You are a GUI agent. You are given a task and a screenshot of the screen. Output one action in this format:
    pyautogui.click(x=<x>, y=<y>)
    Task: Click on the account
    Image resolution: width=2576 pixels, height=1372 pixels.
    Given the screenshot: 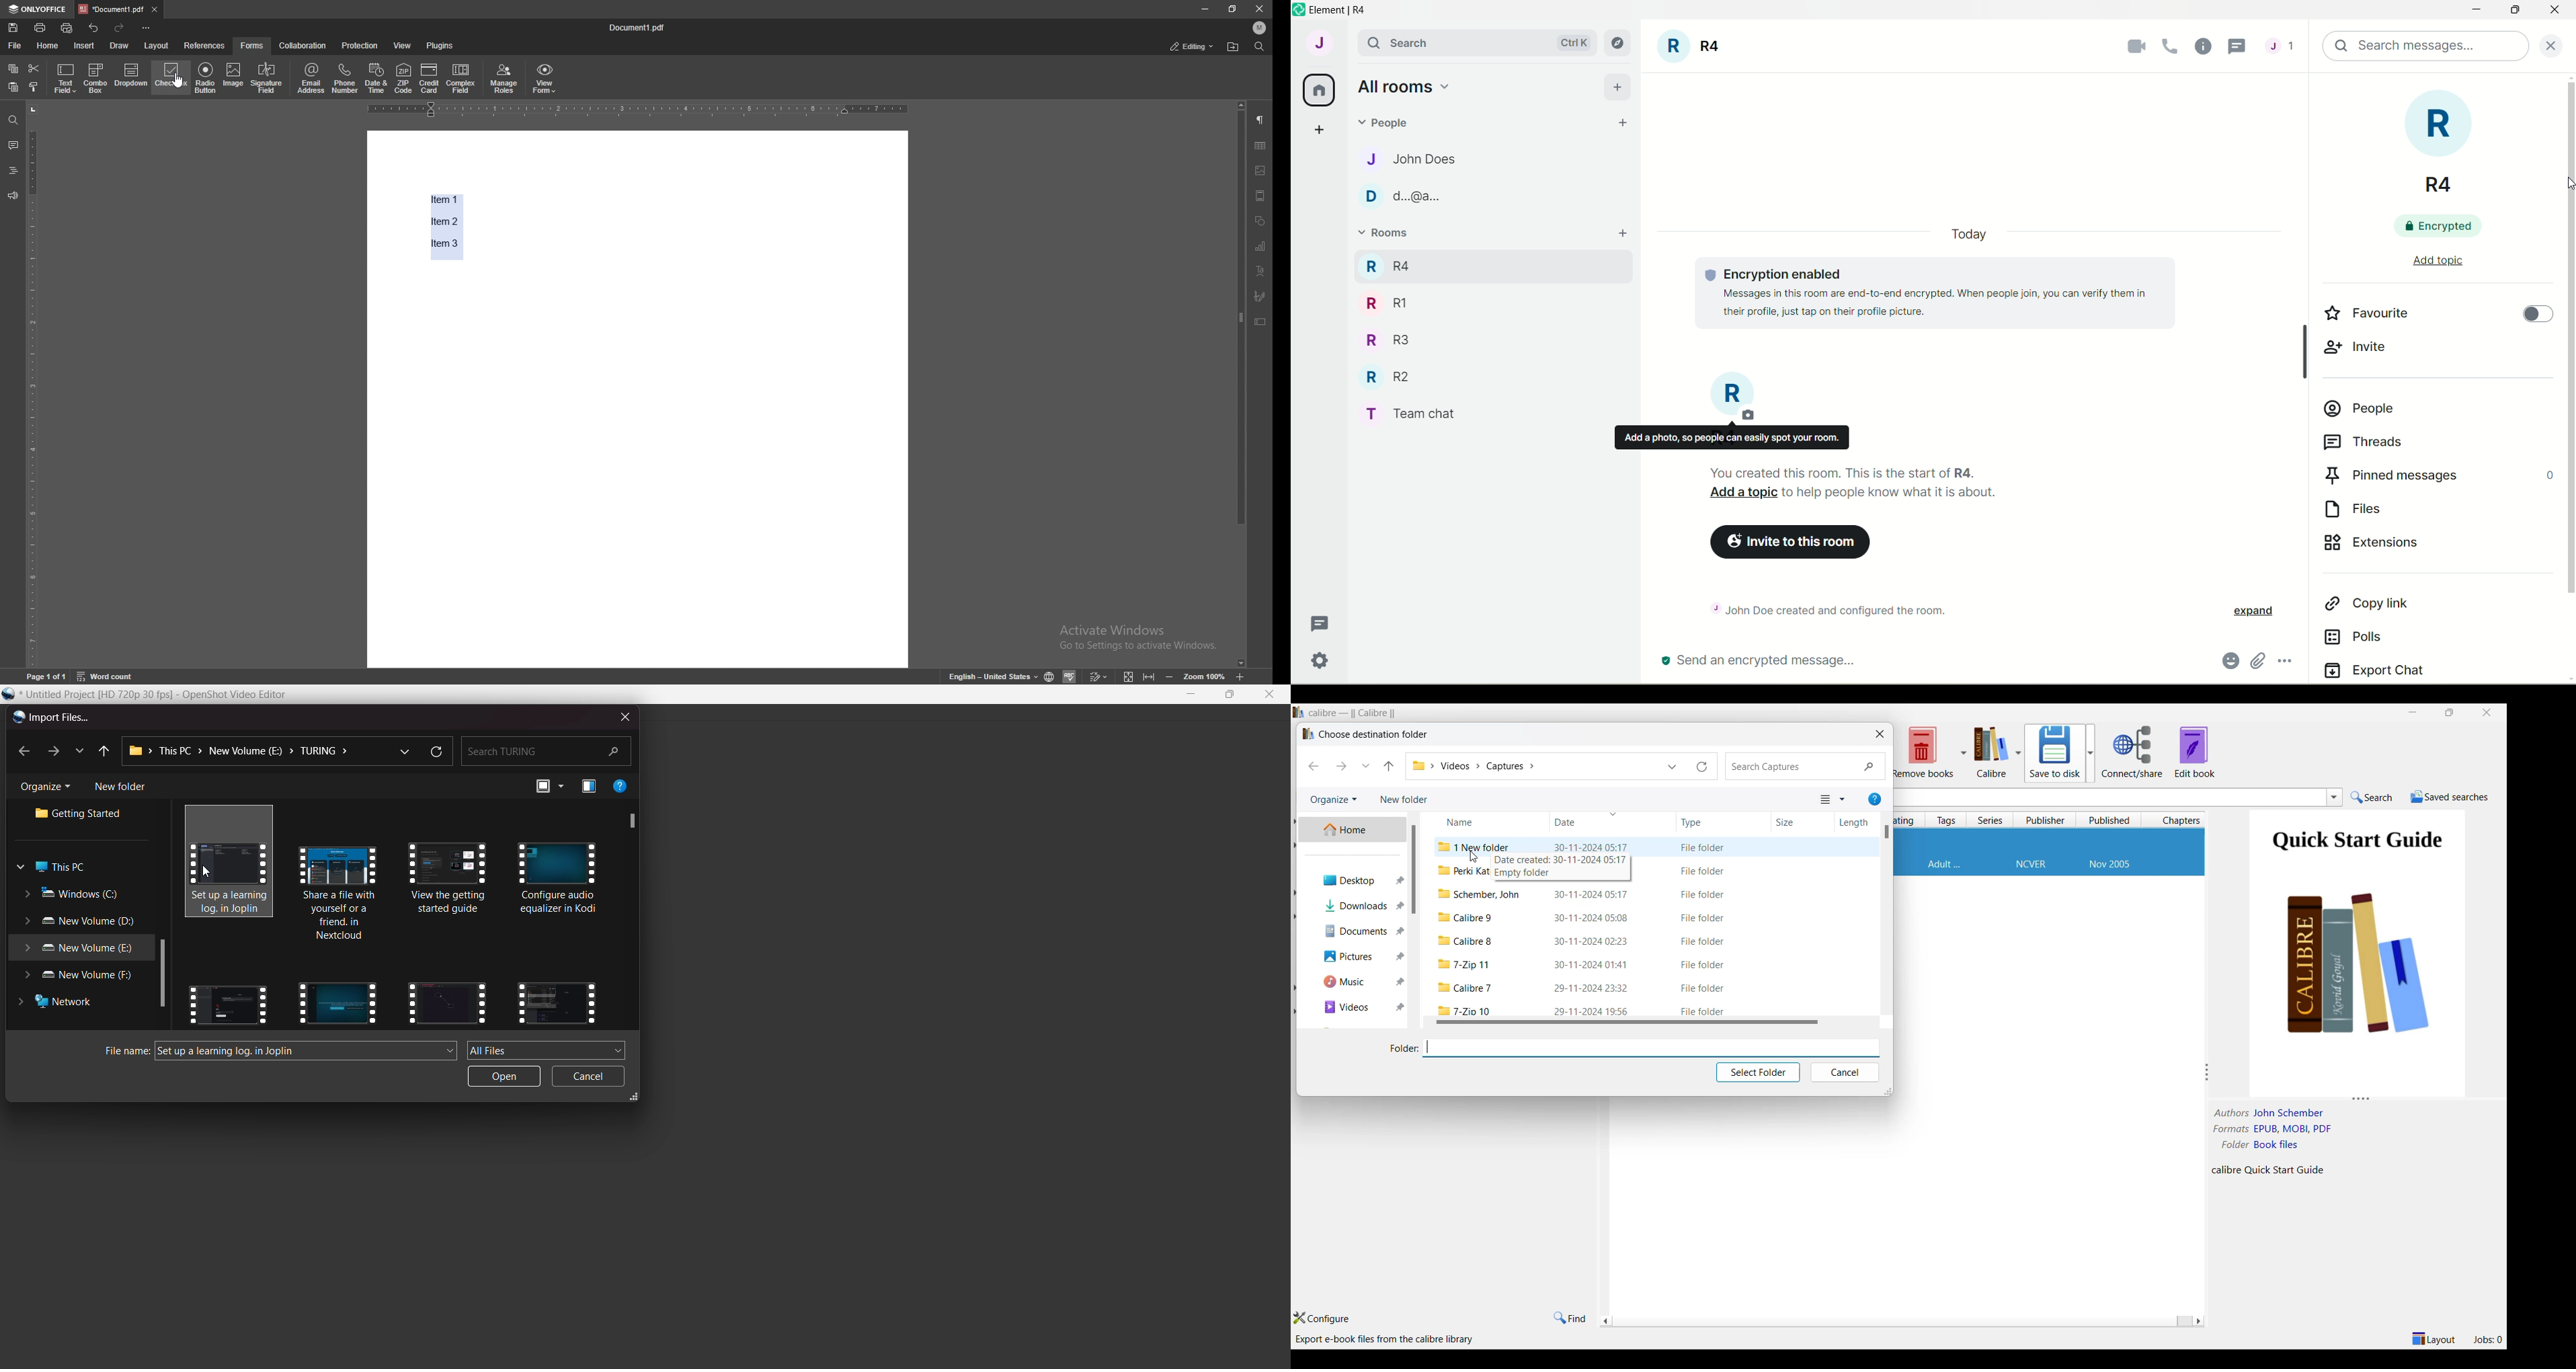 What is the action you would take?
    pyautogui.click(x=1318, y=42)
    